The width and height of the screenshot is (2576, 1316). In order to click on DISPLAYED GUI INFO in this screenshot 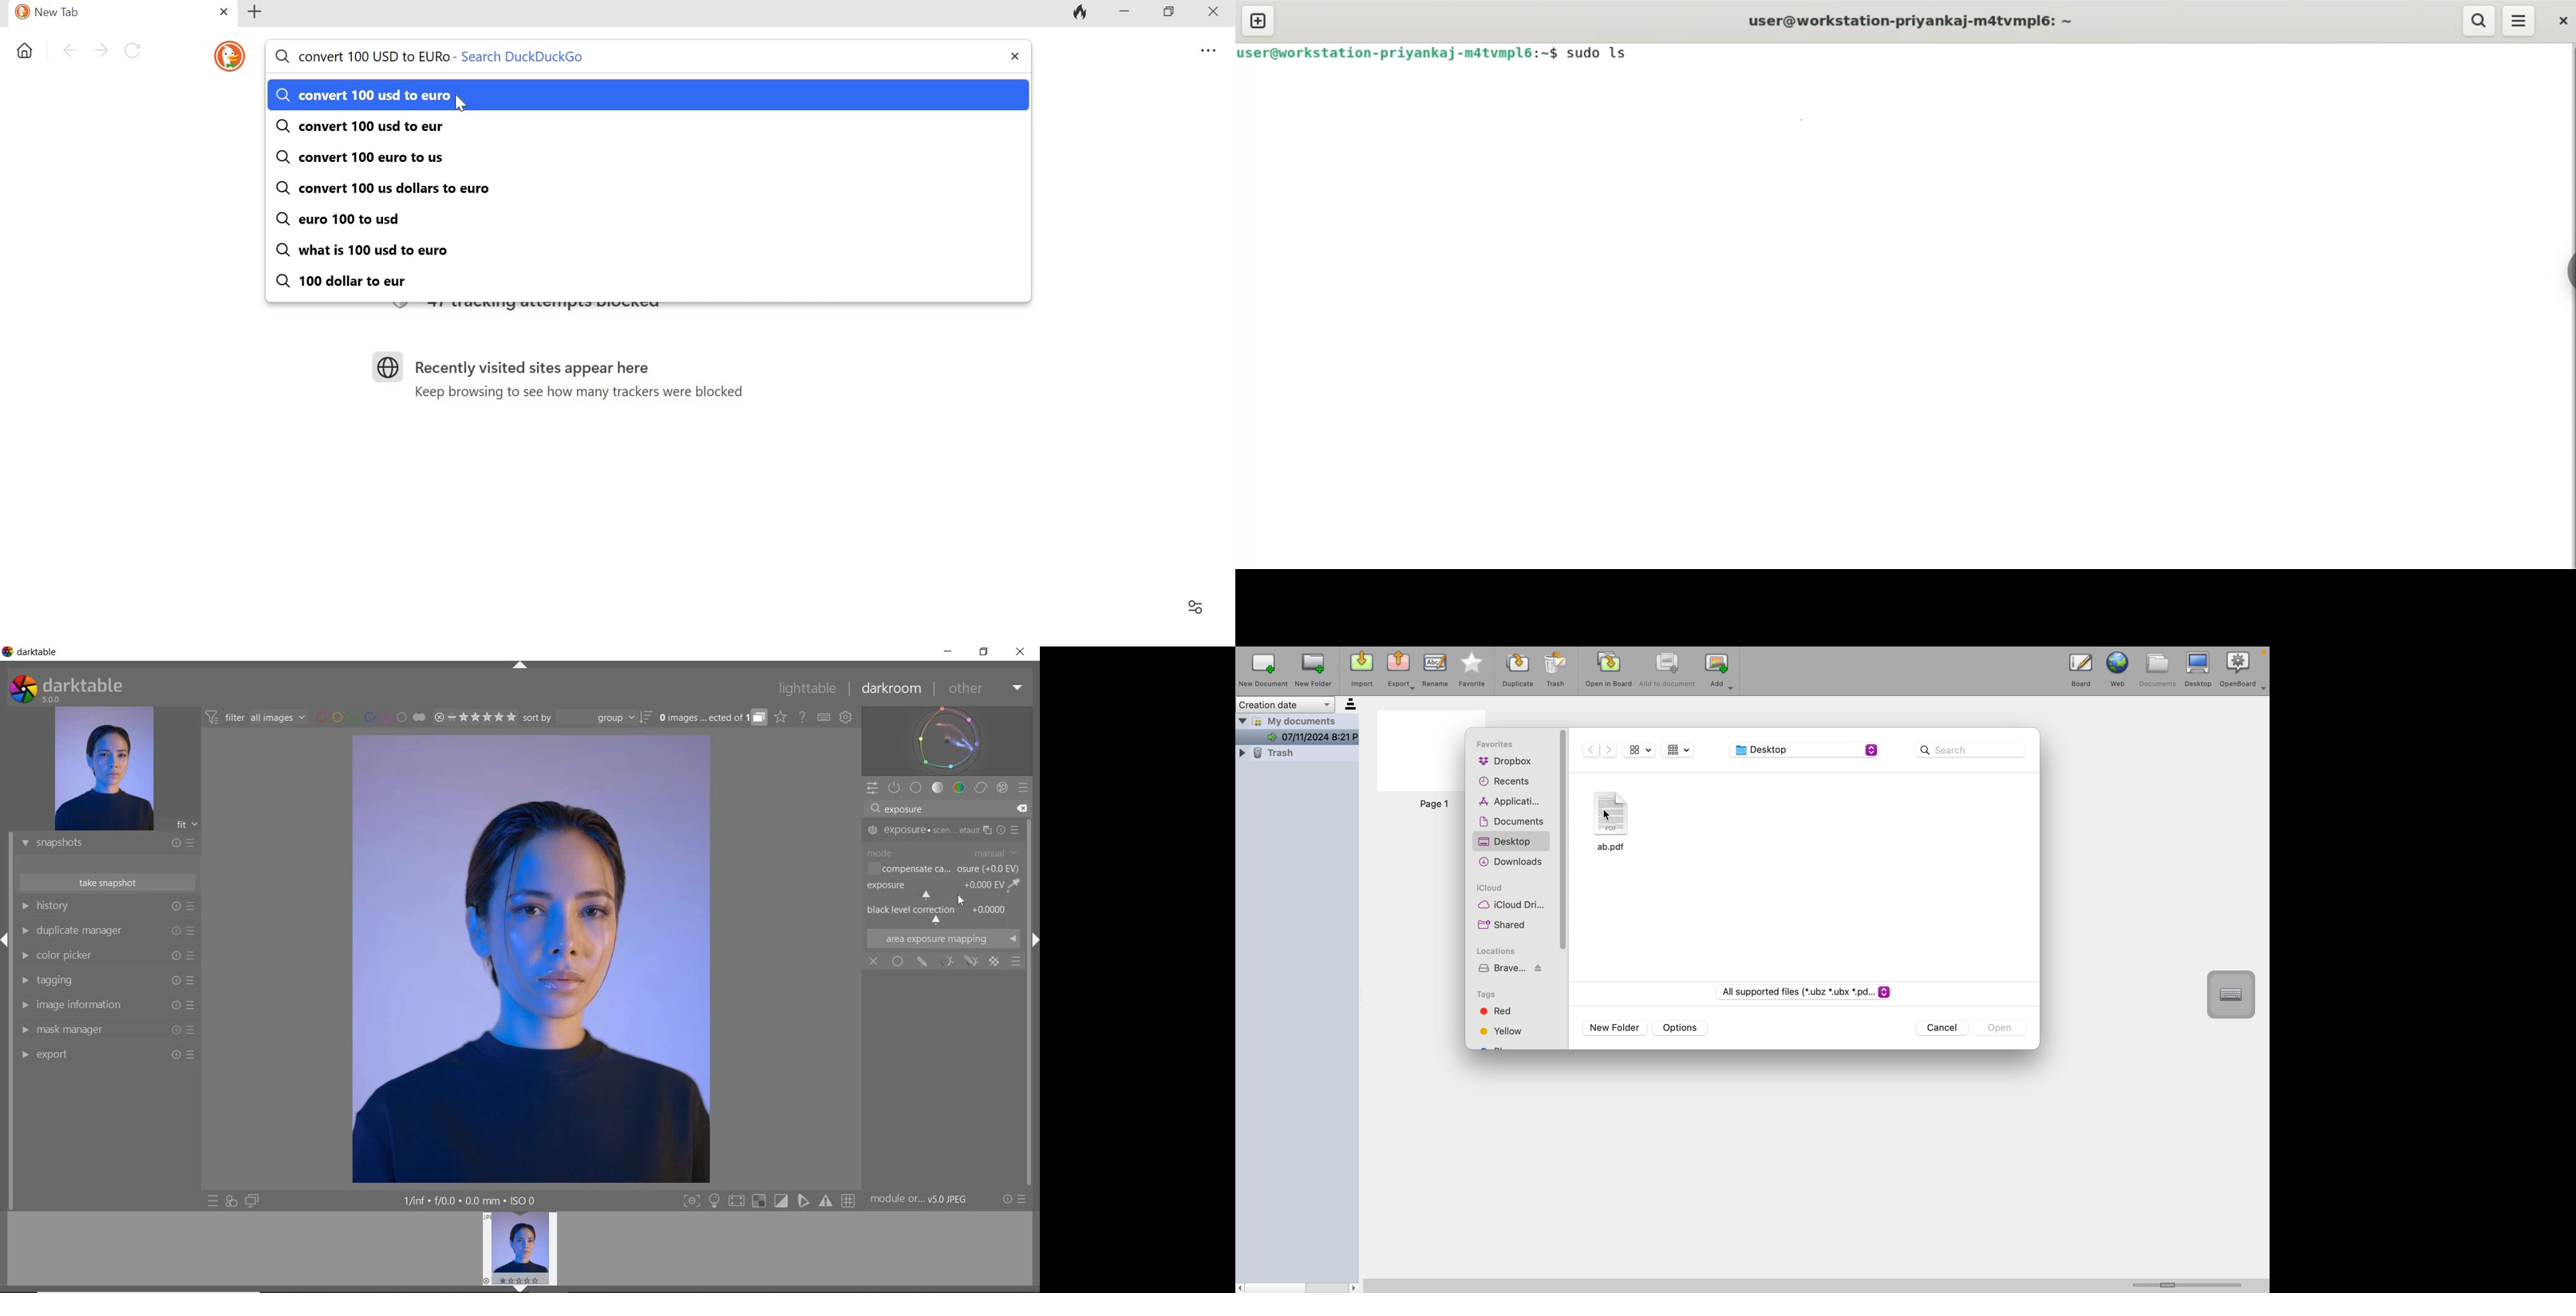, I will do `click(467, 1201)`.